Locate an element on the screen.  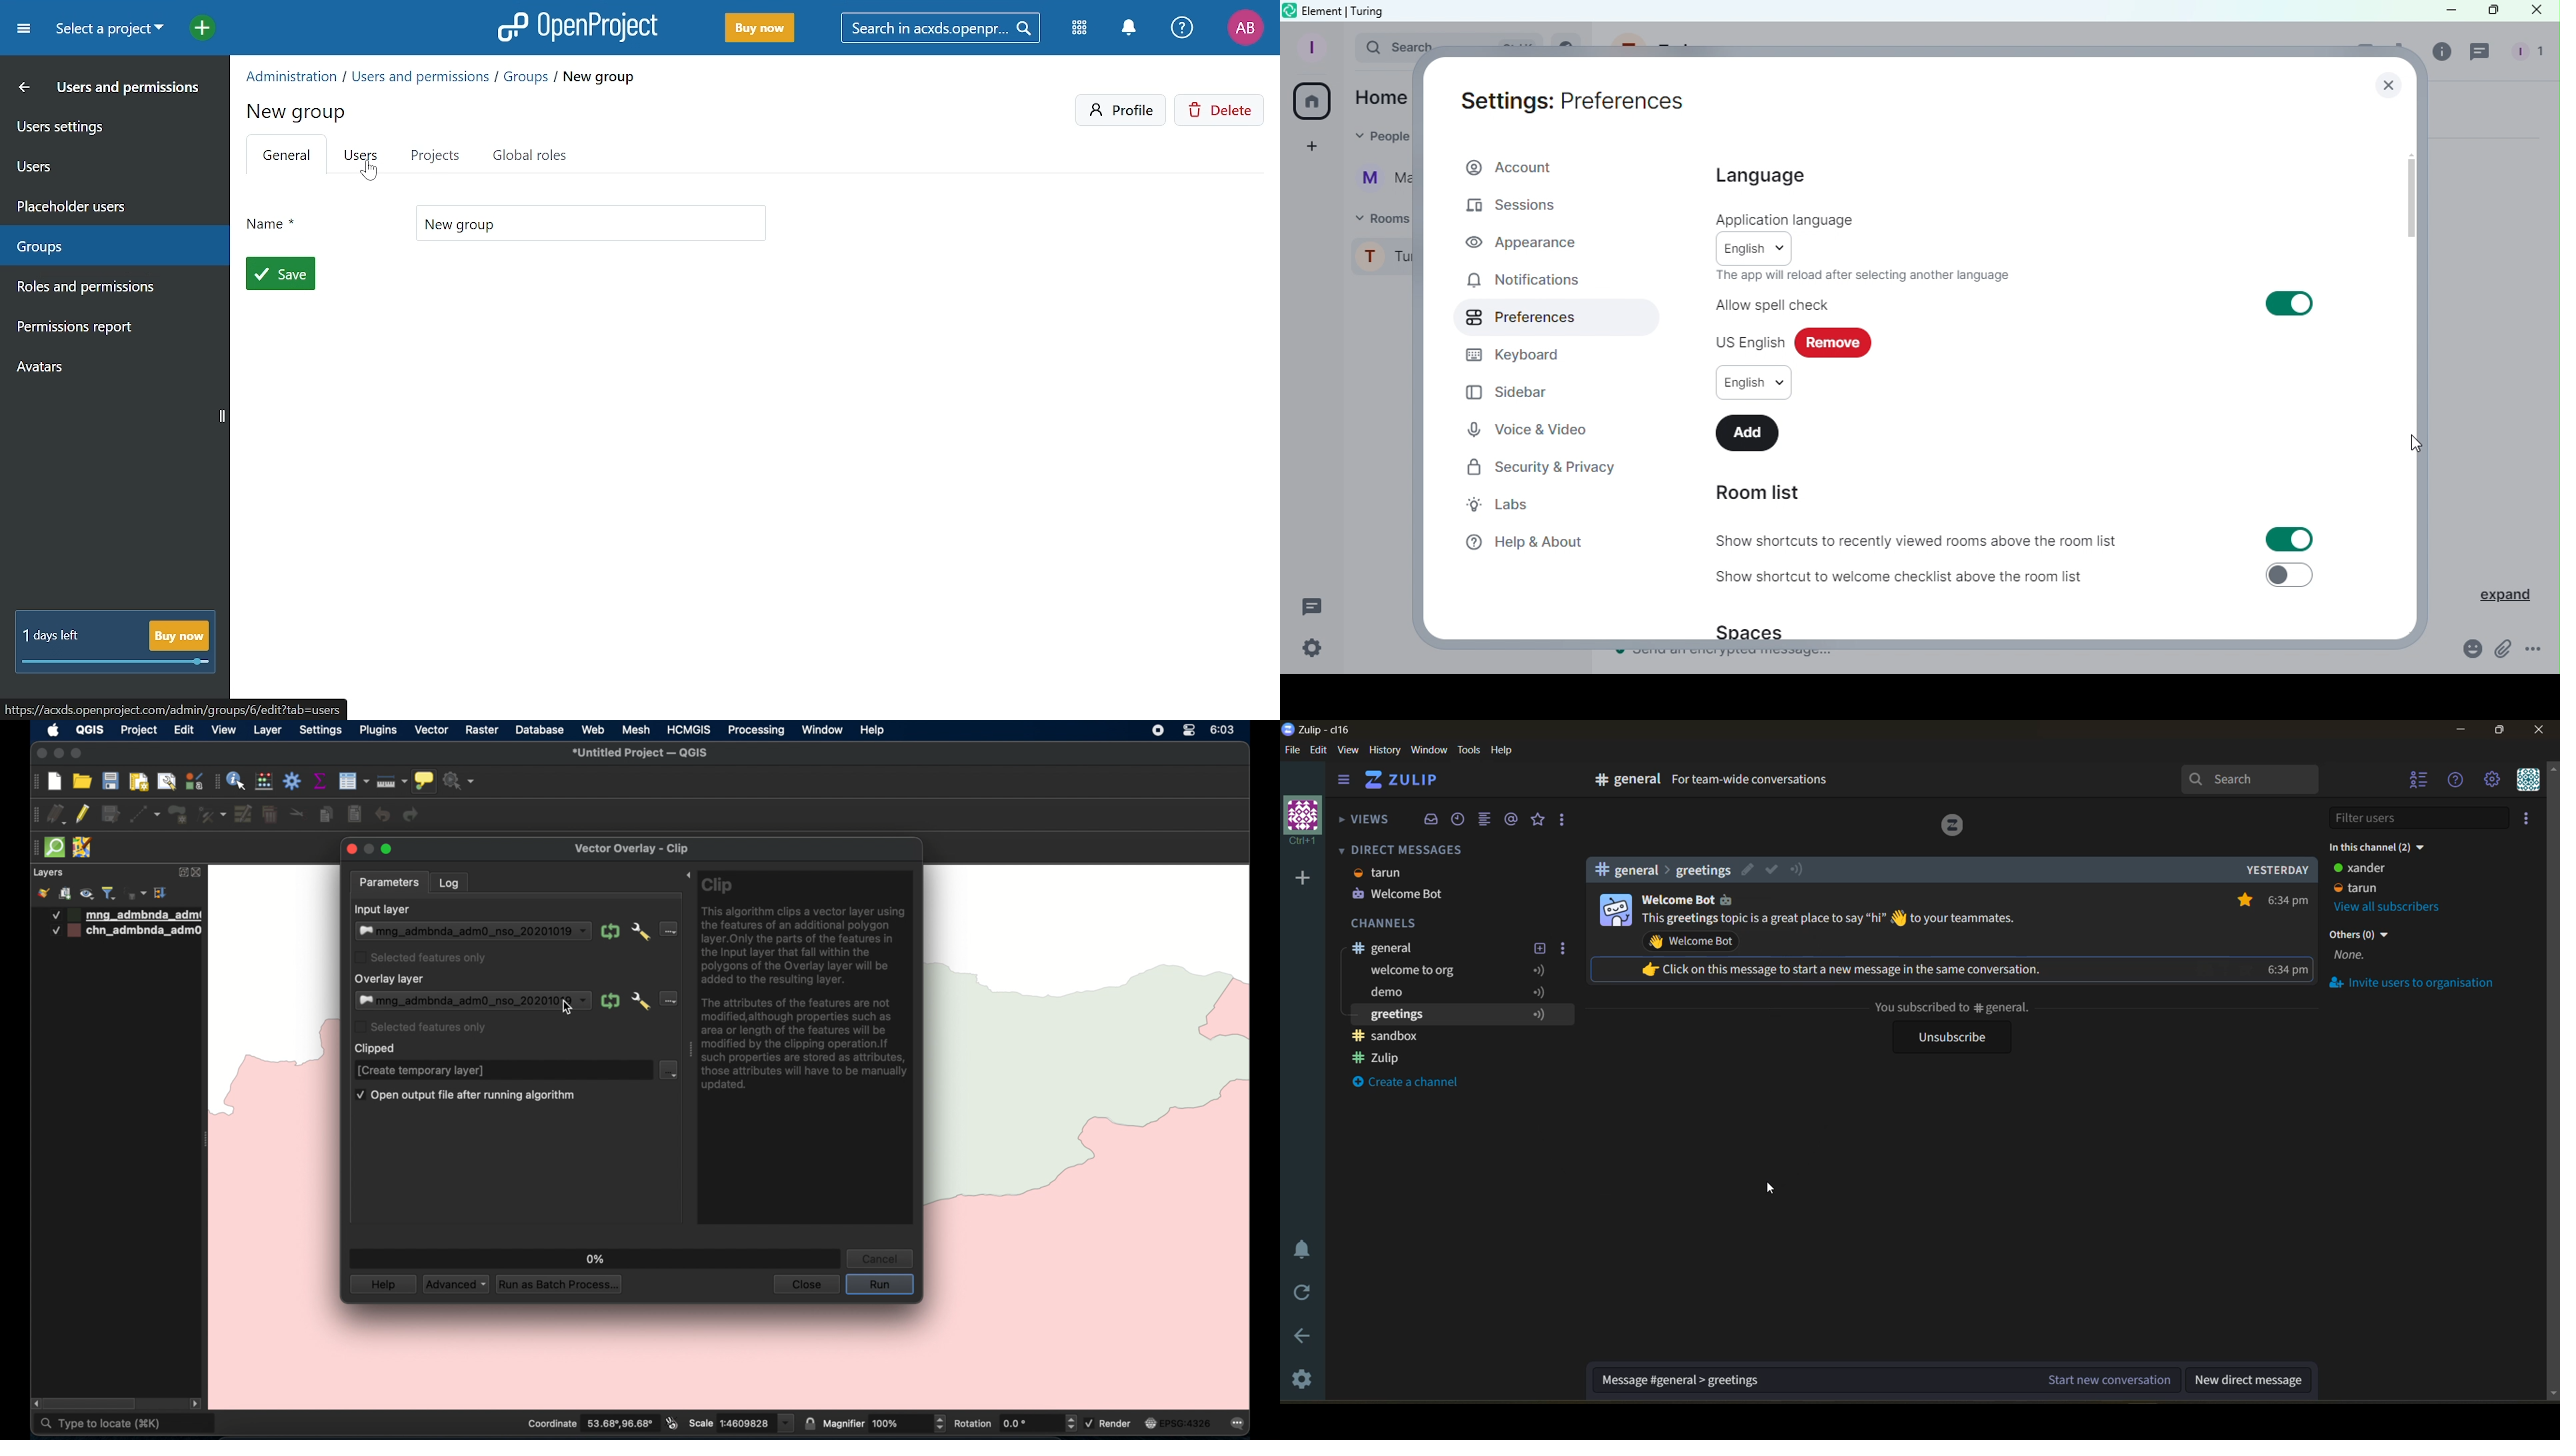
add group is located at coordinates (65, 893).